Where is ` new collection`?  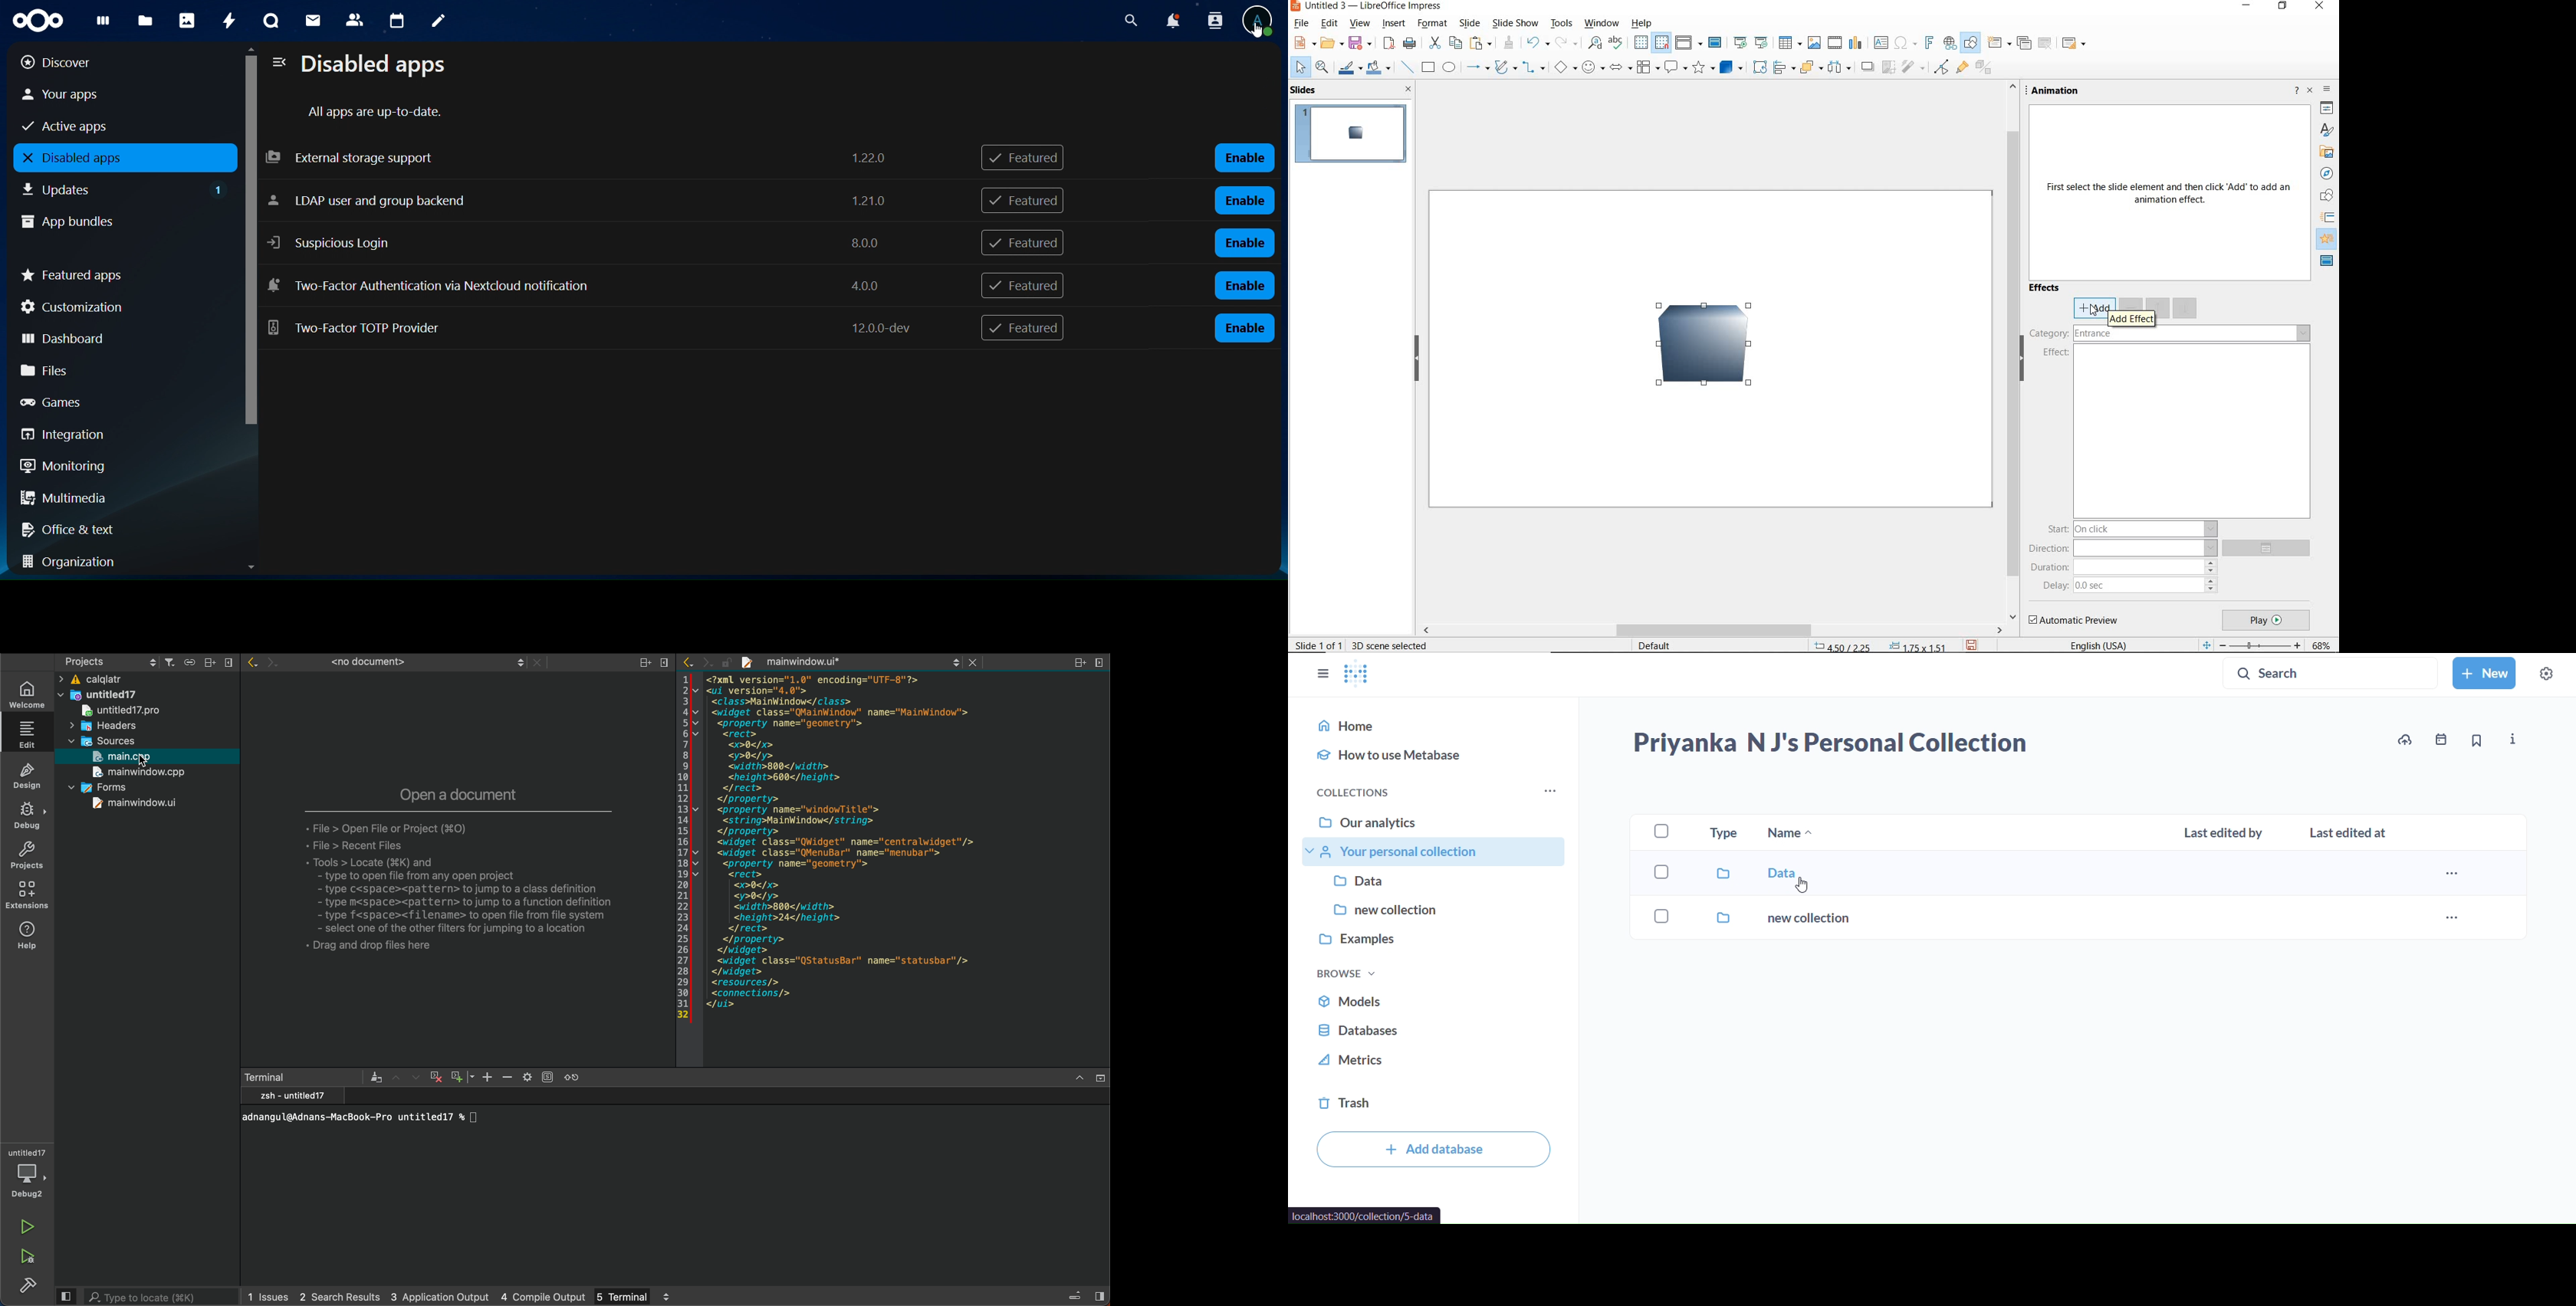
 new collection is located at coordinates (1441, 909).